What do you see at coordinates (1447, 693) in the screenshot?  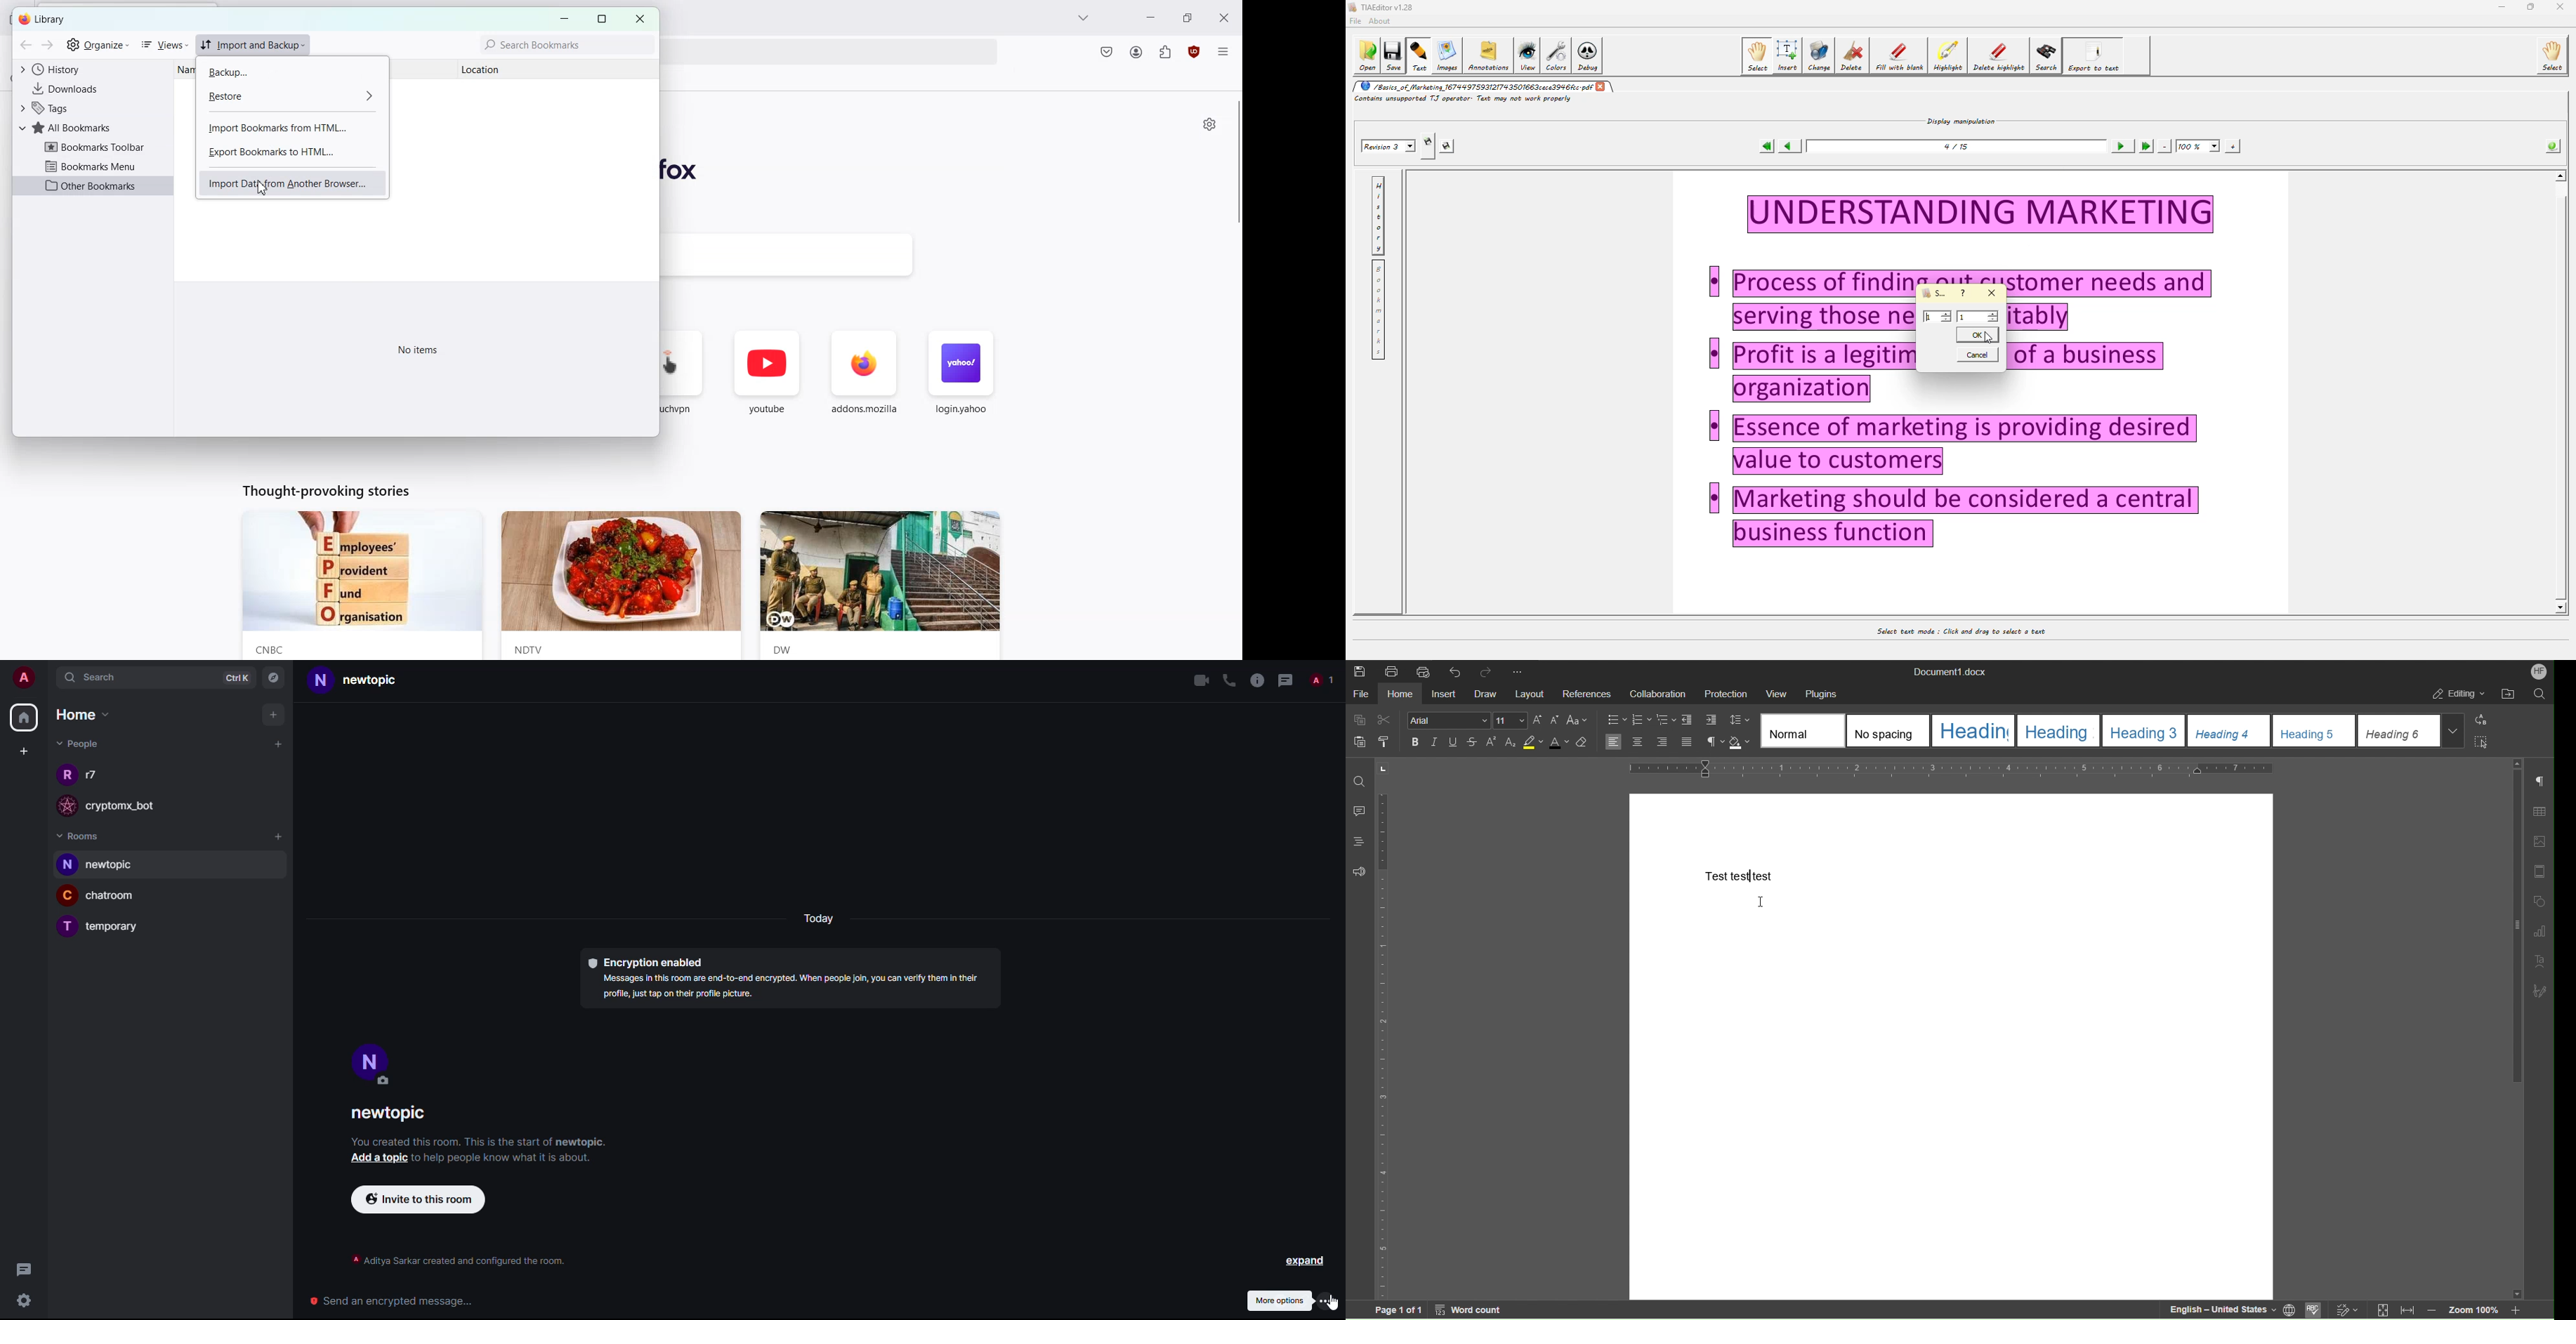 I see `Insert` at bounding box center [1447, 693].